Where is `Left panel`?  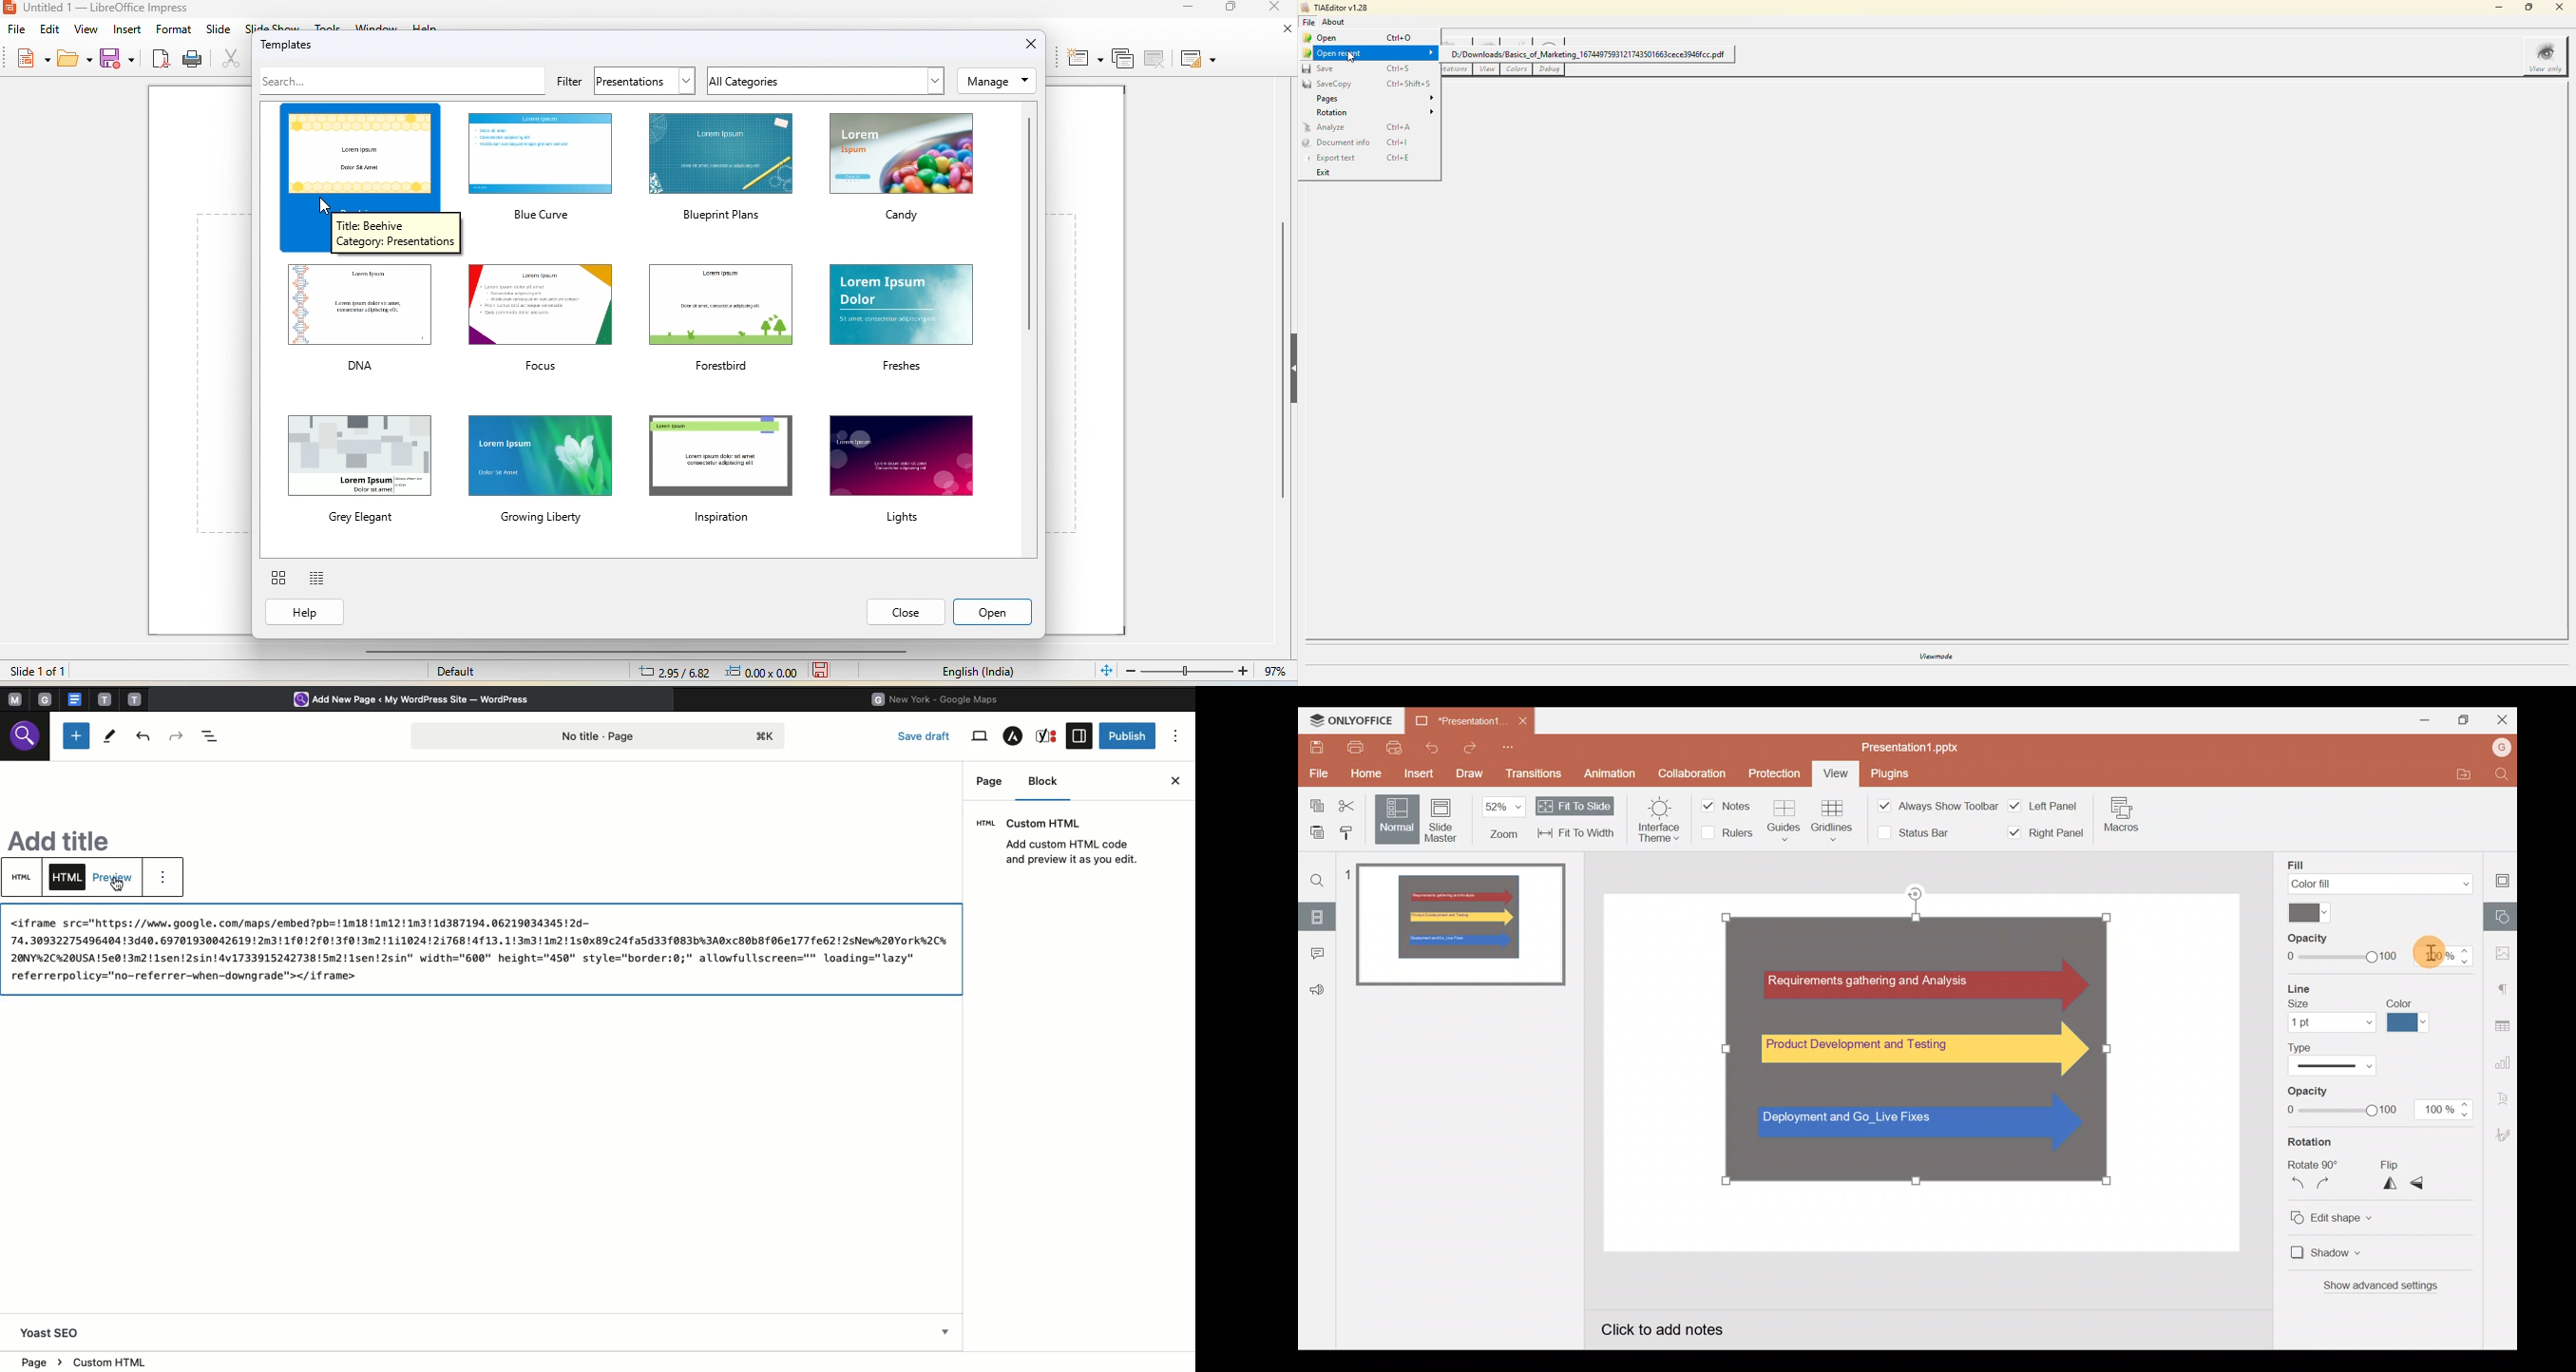
Left panel is located at coordinates (2044, 804).